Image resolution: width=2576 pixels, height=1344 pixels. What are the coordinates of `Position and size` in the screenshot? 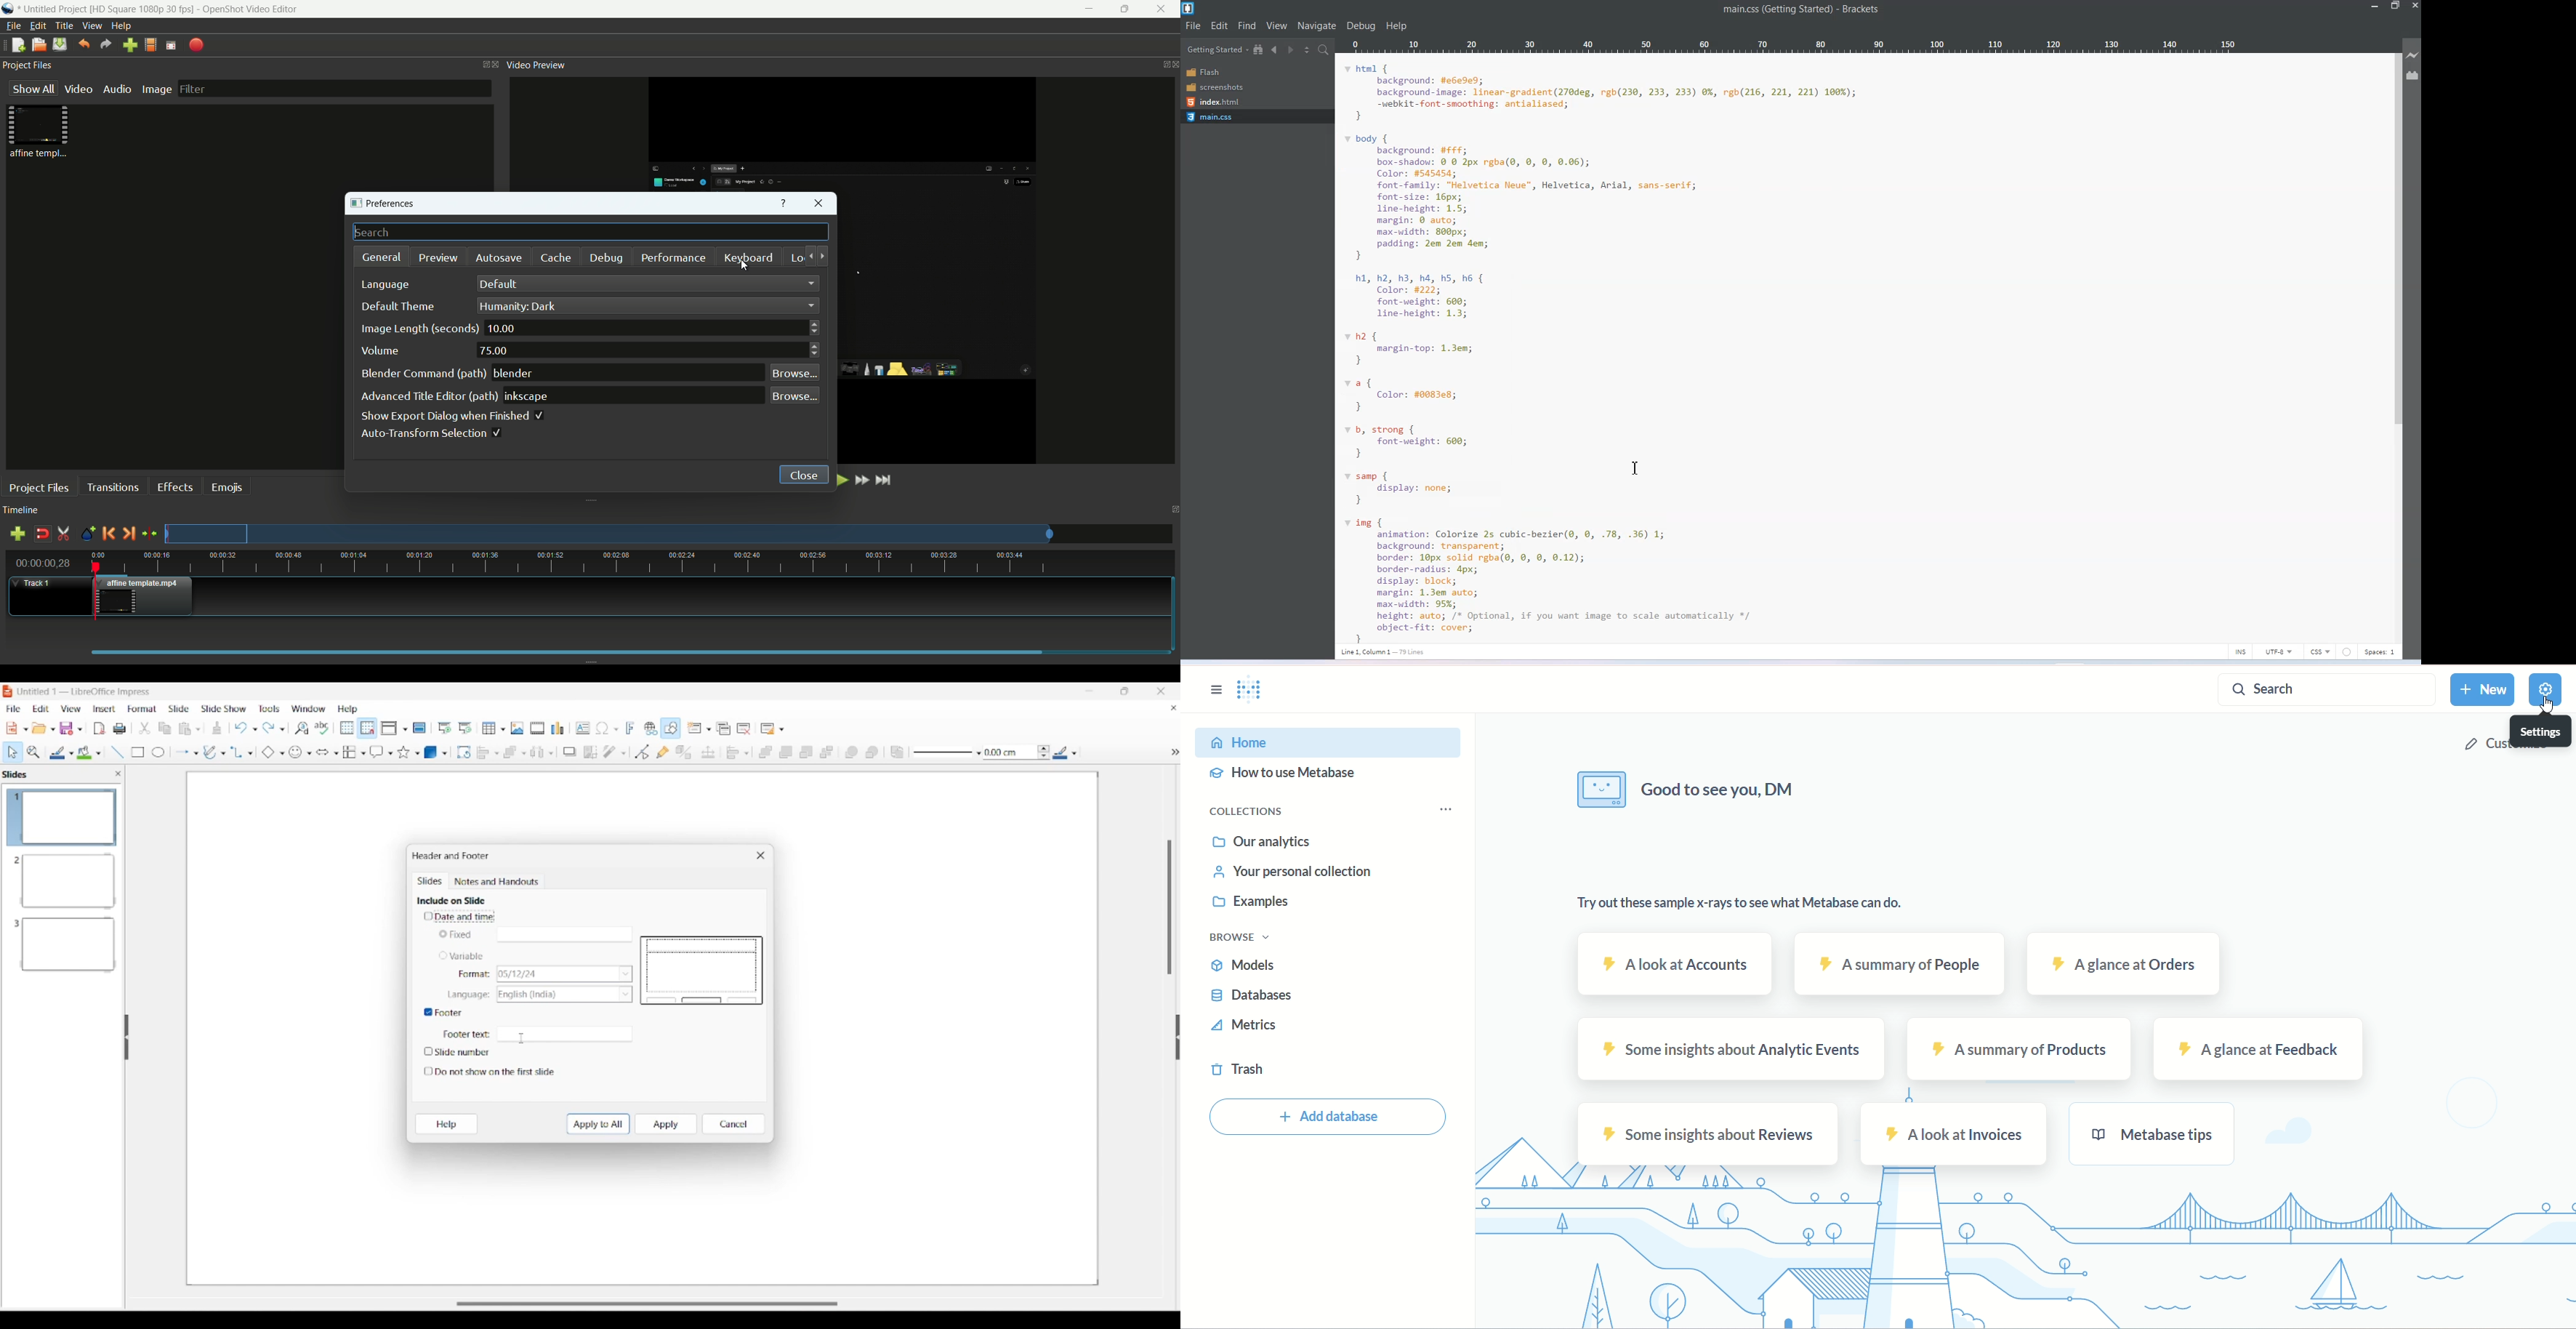 It's located at (709, 752).